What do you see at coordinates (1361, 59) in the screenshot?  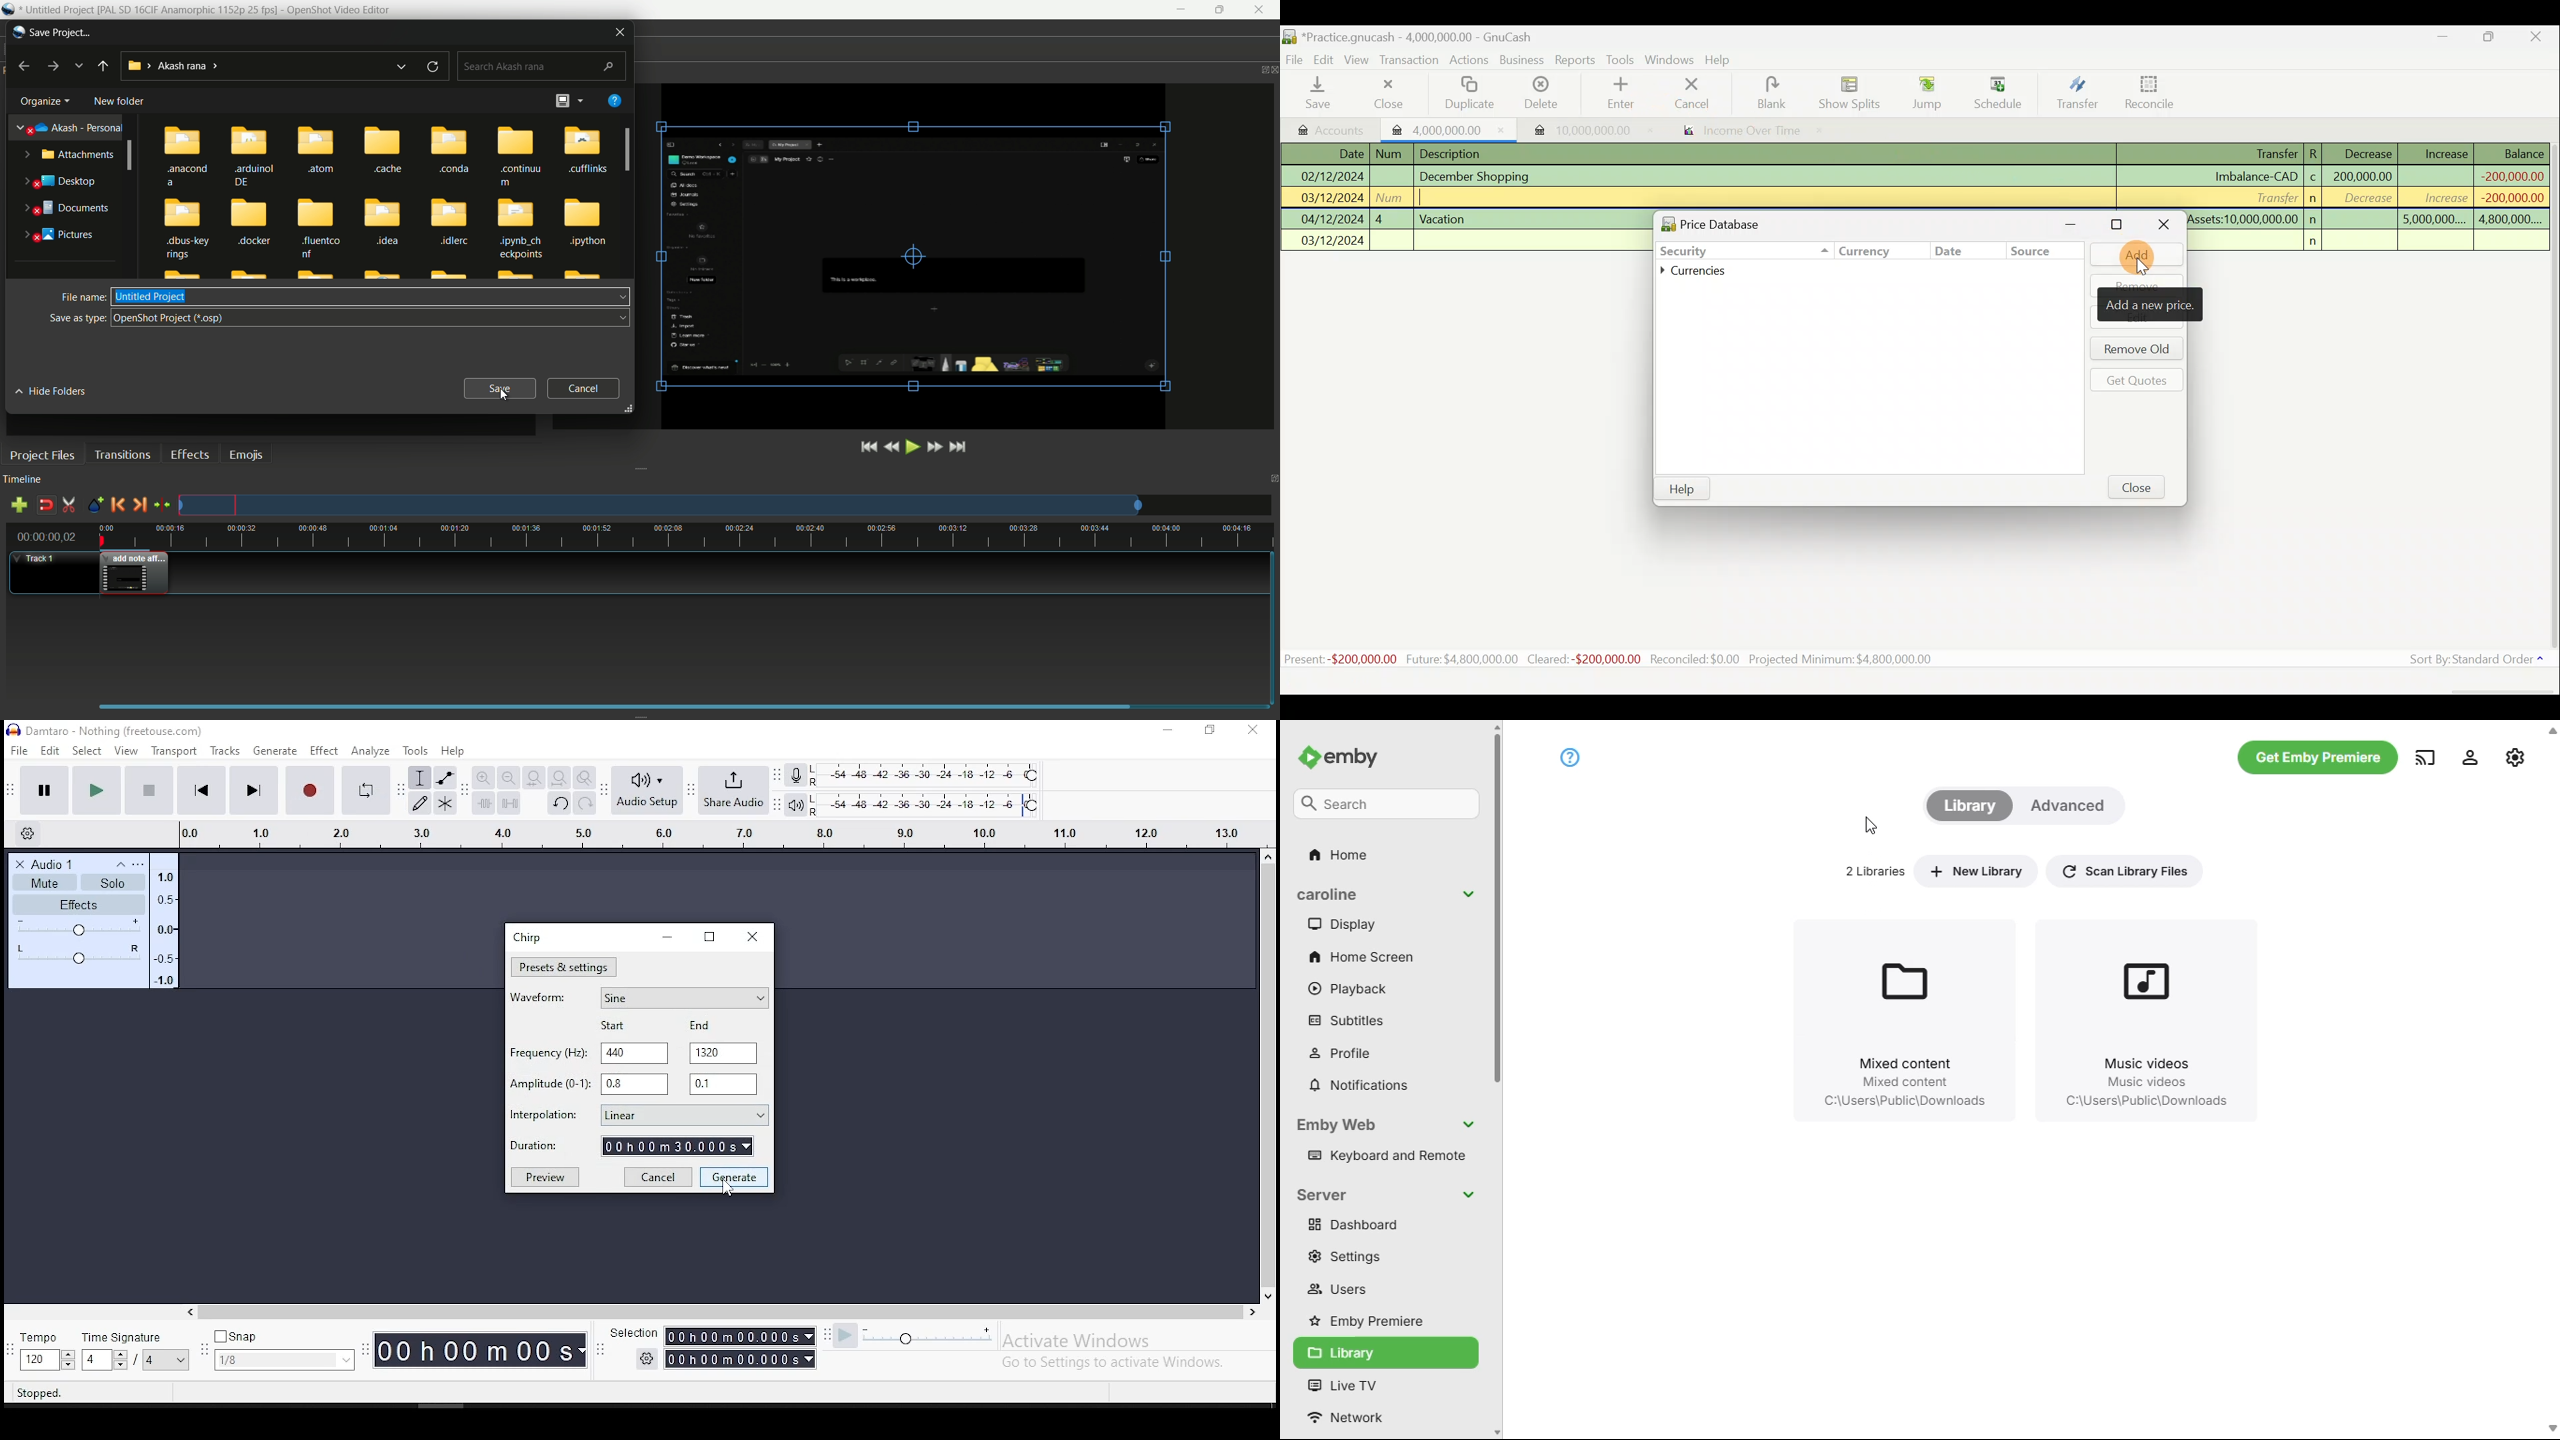 I see `View` at bounding box center [1361, 59].